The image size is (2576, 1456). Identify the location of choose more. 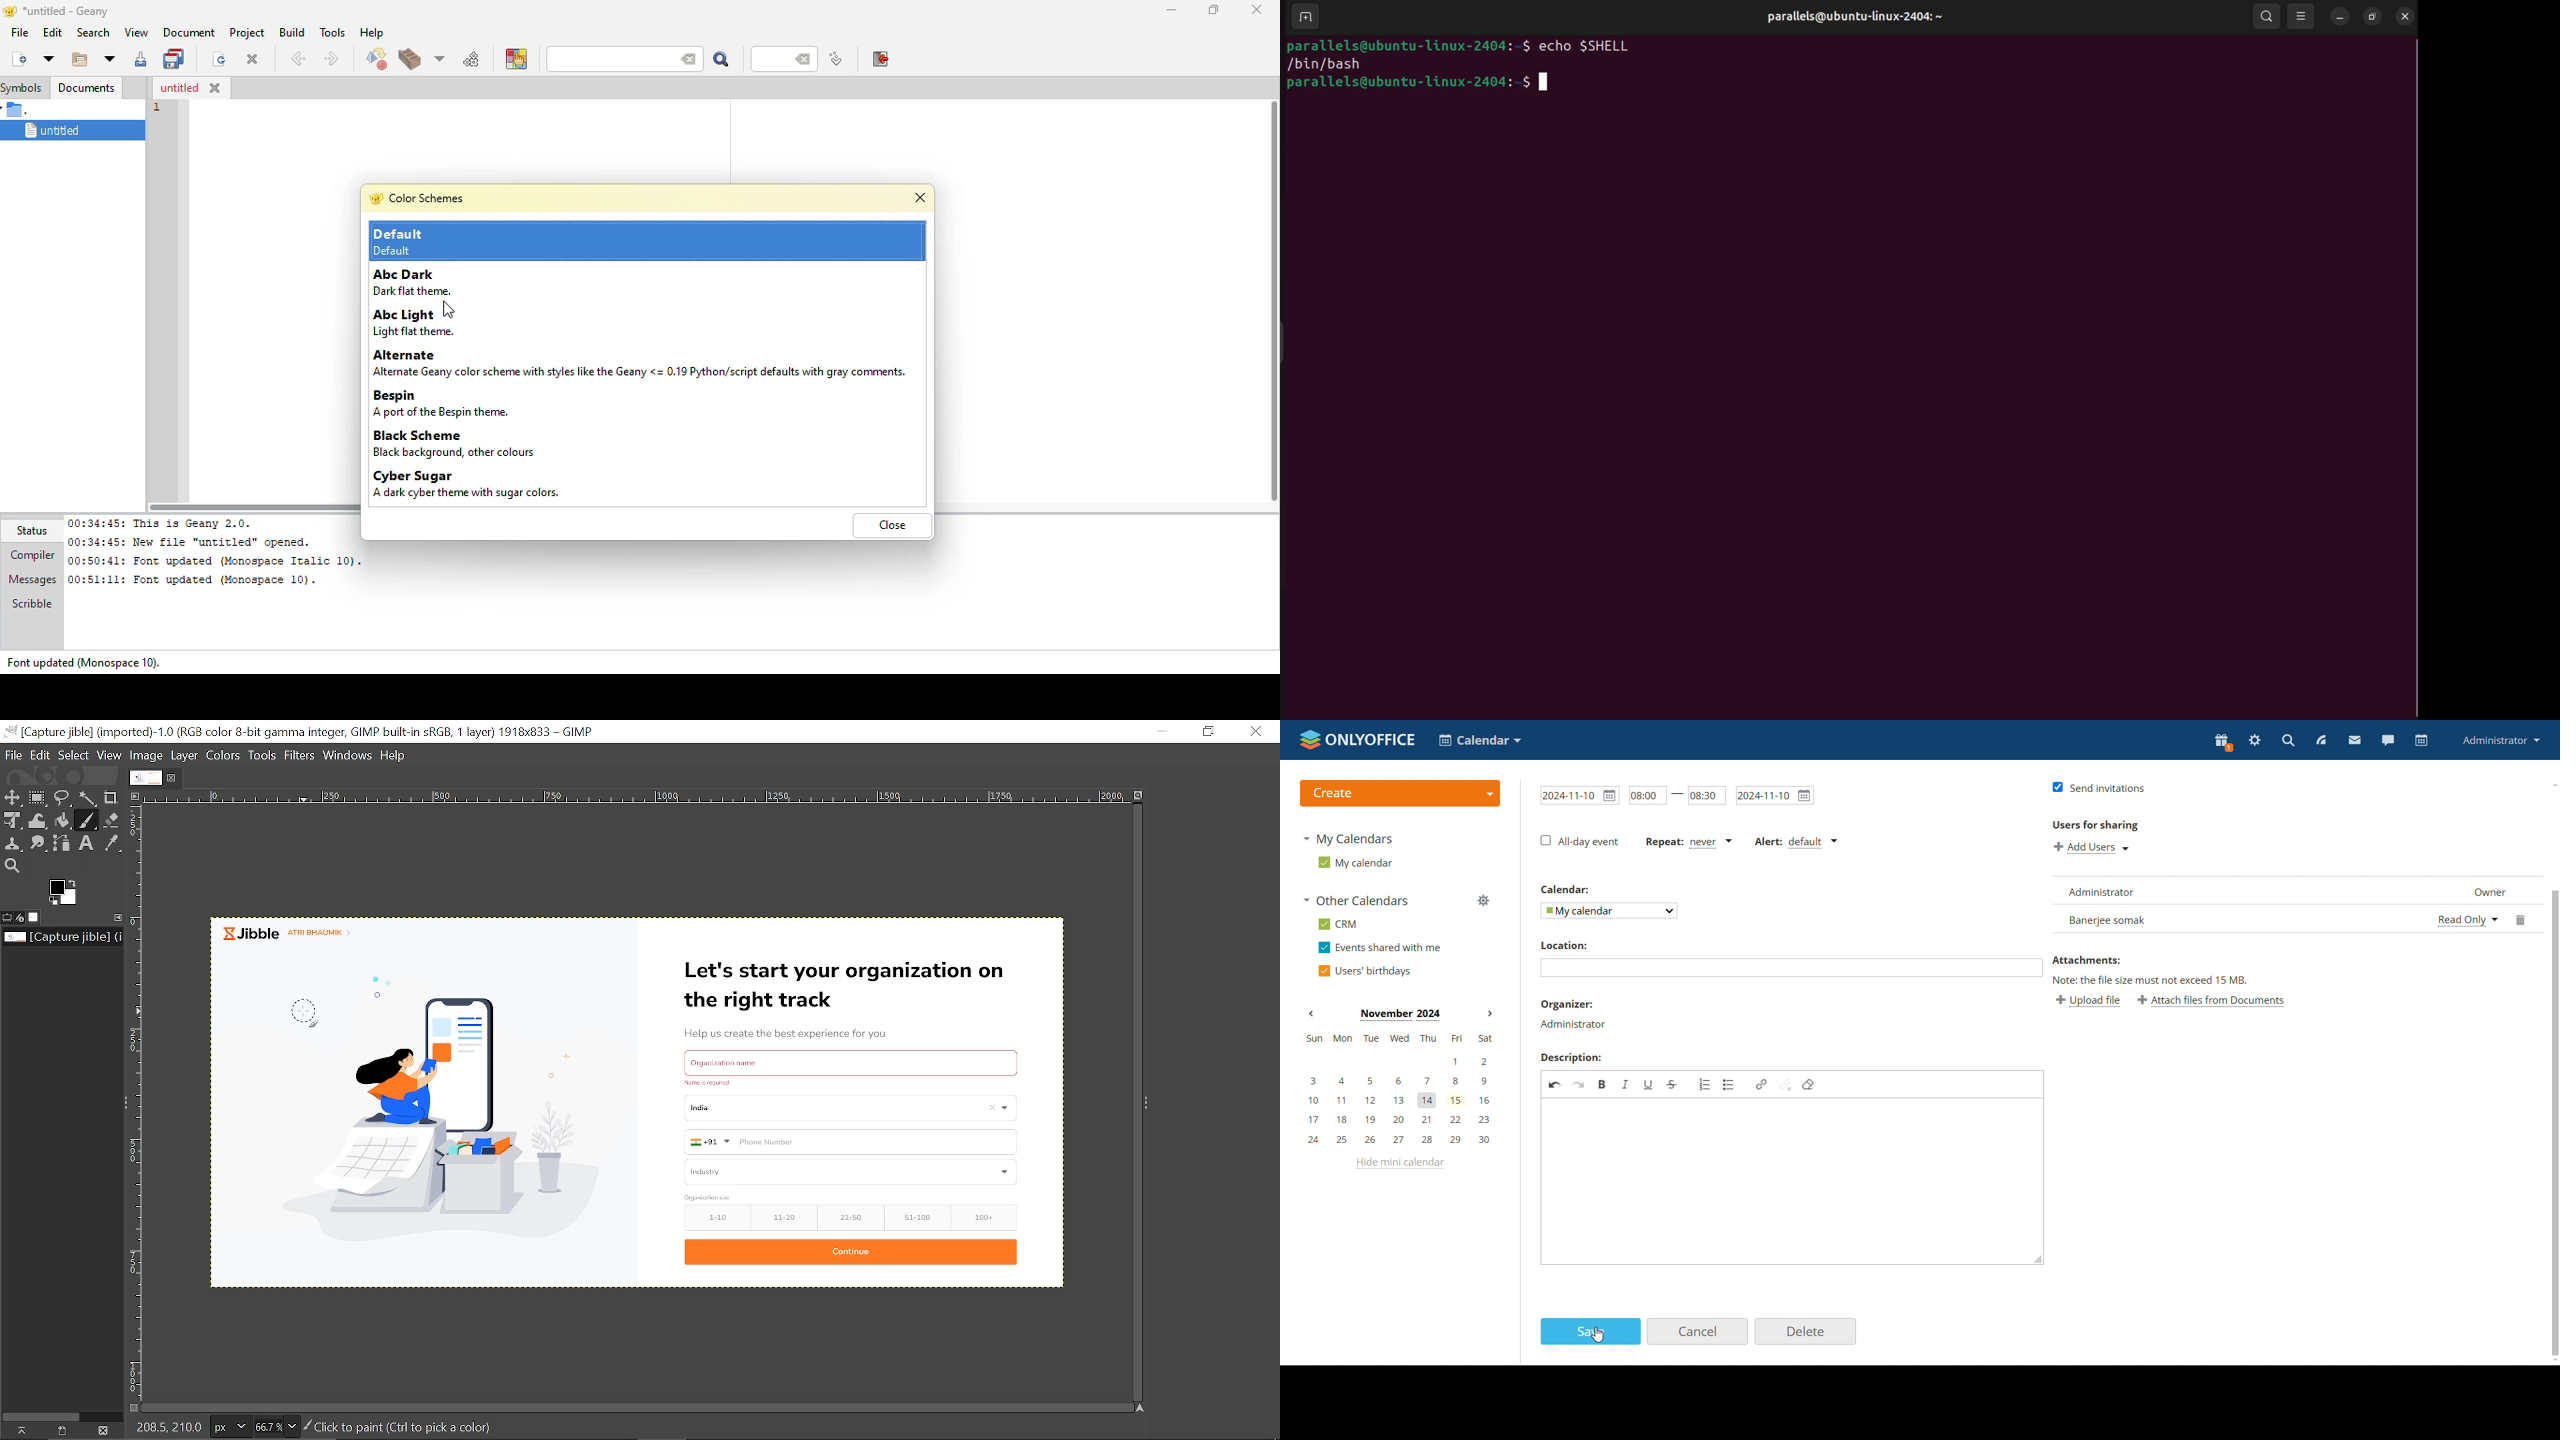
(438, 58).